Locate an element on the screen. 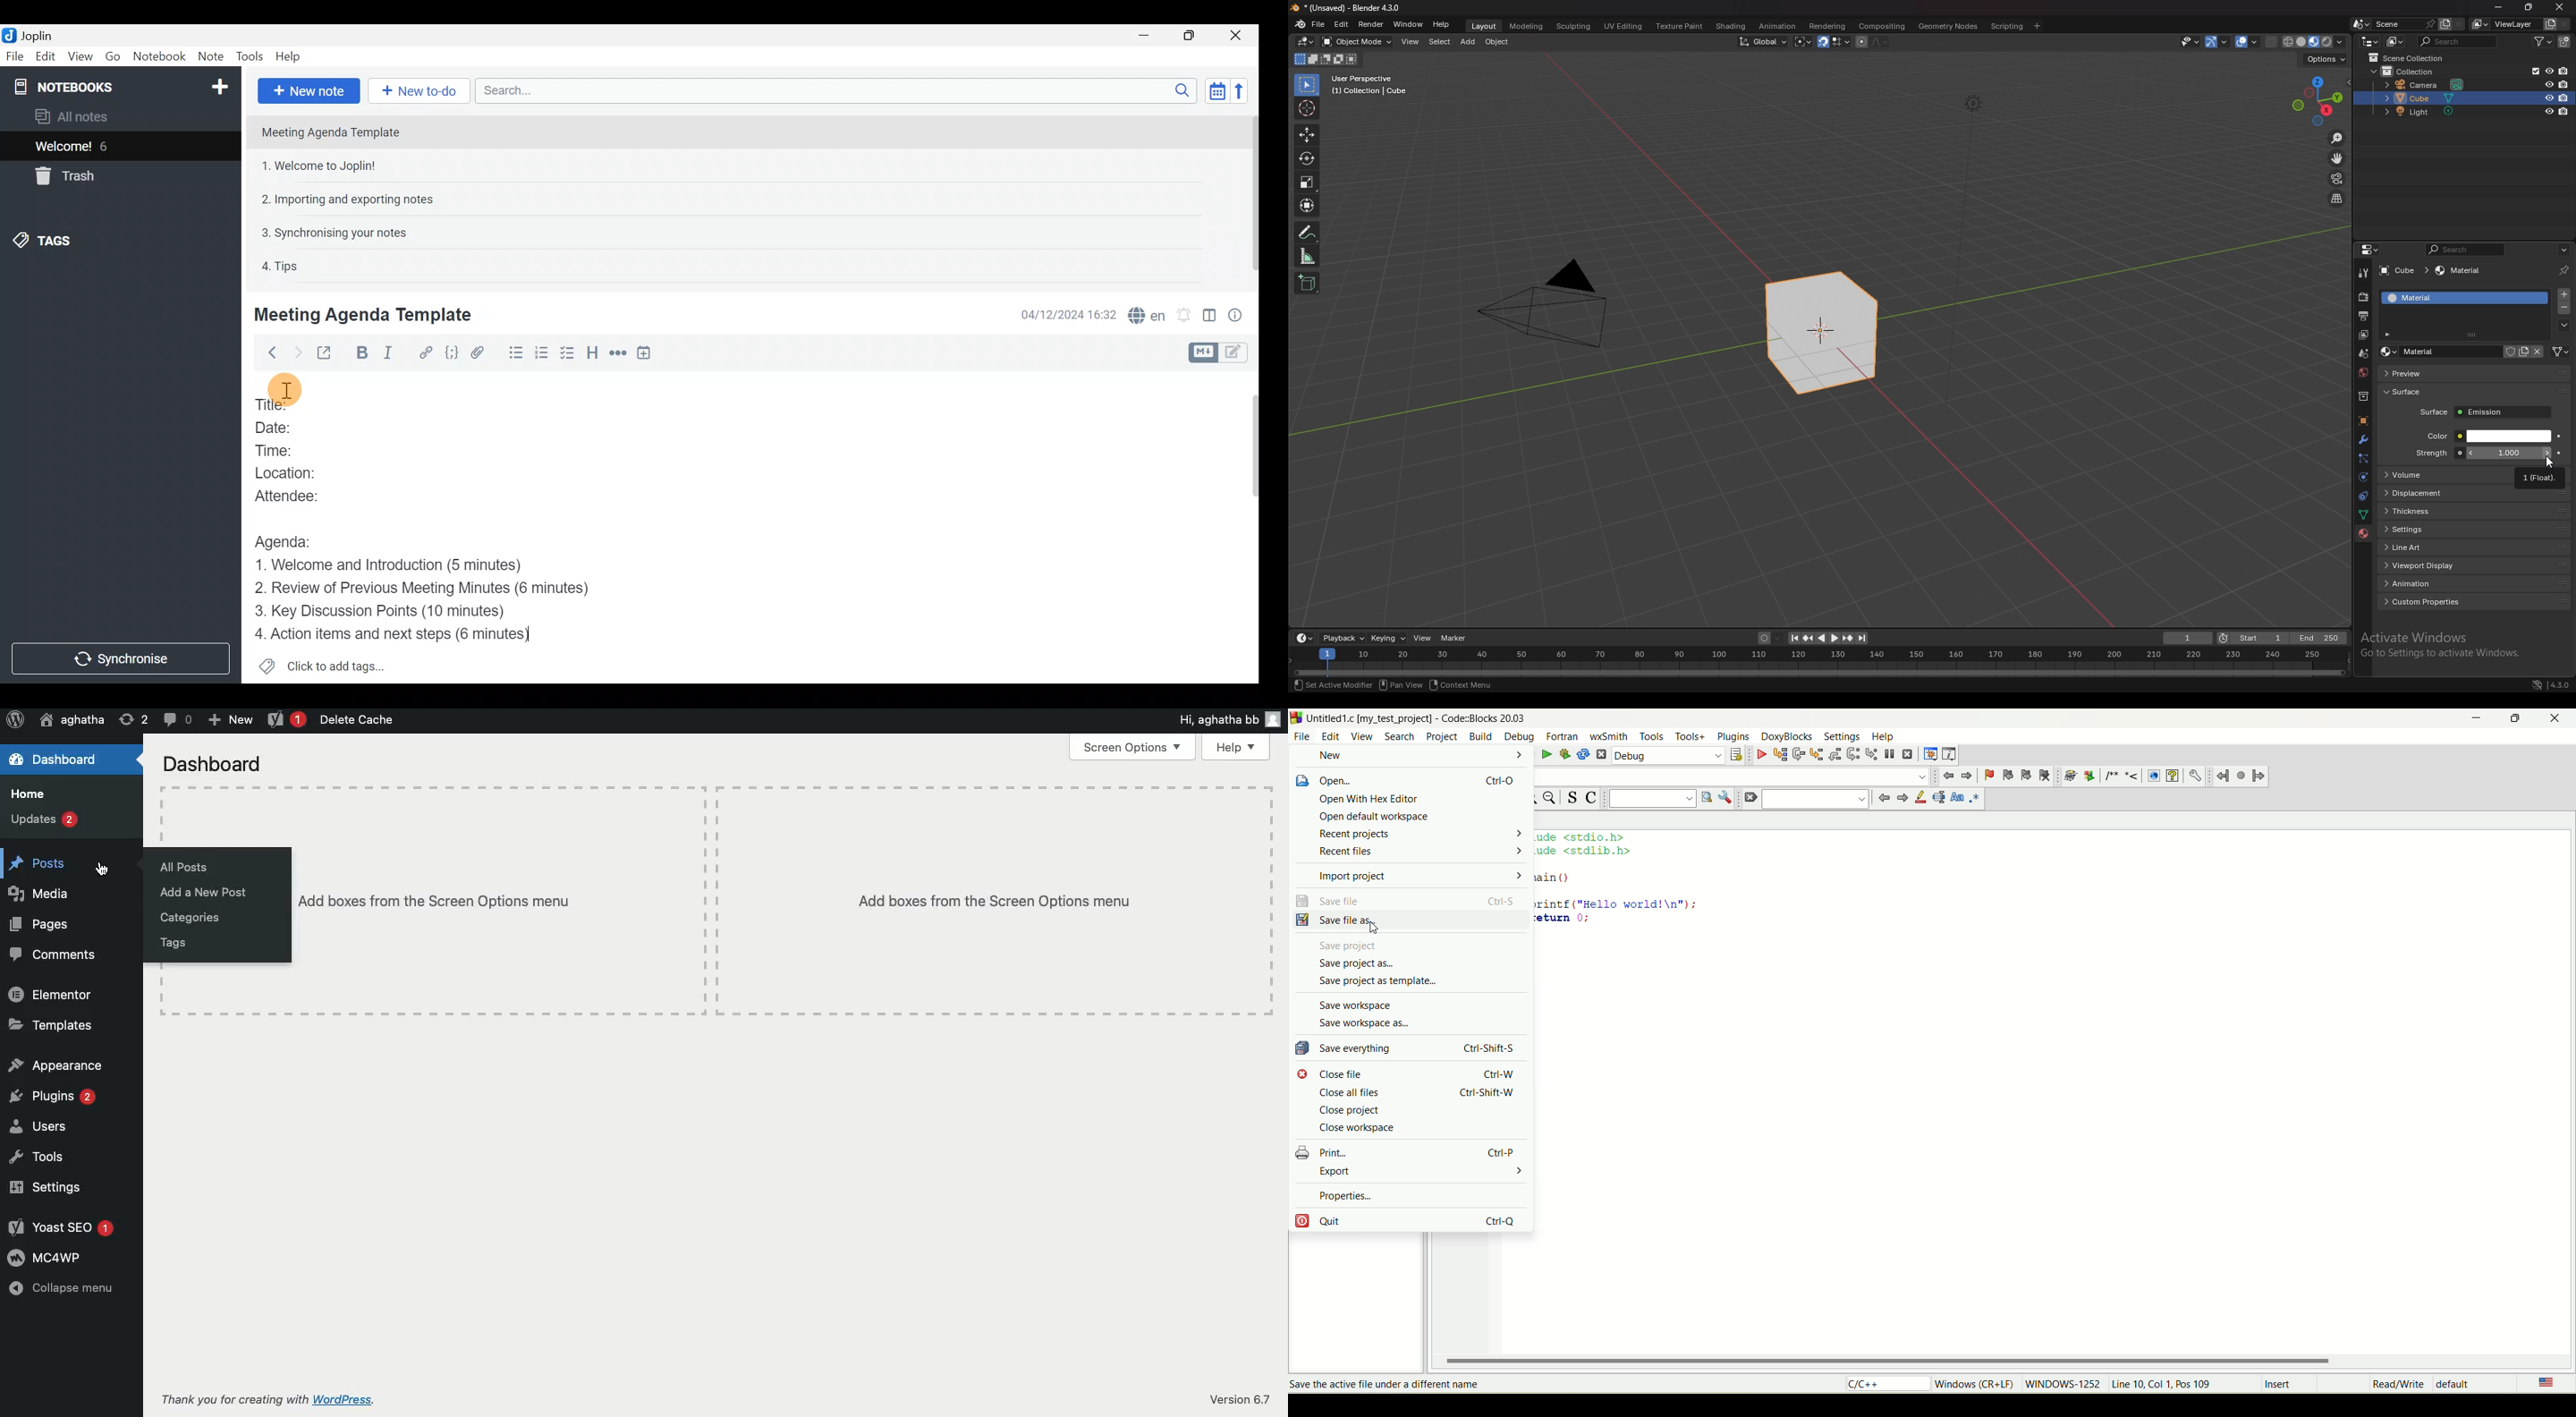 The height and width of the screenshot is (1428, 2576). read/write is located at coordinates (2396, 1385).